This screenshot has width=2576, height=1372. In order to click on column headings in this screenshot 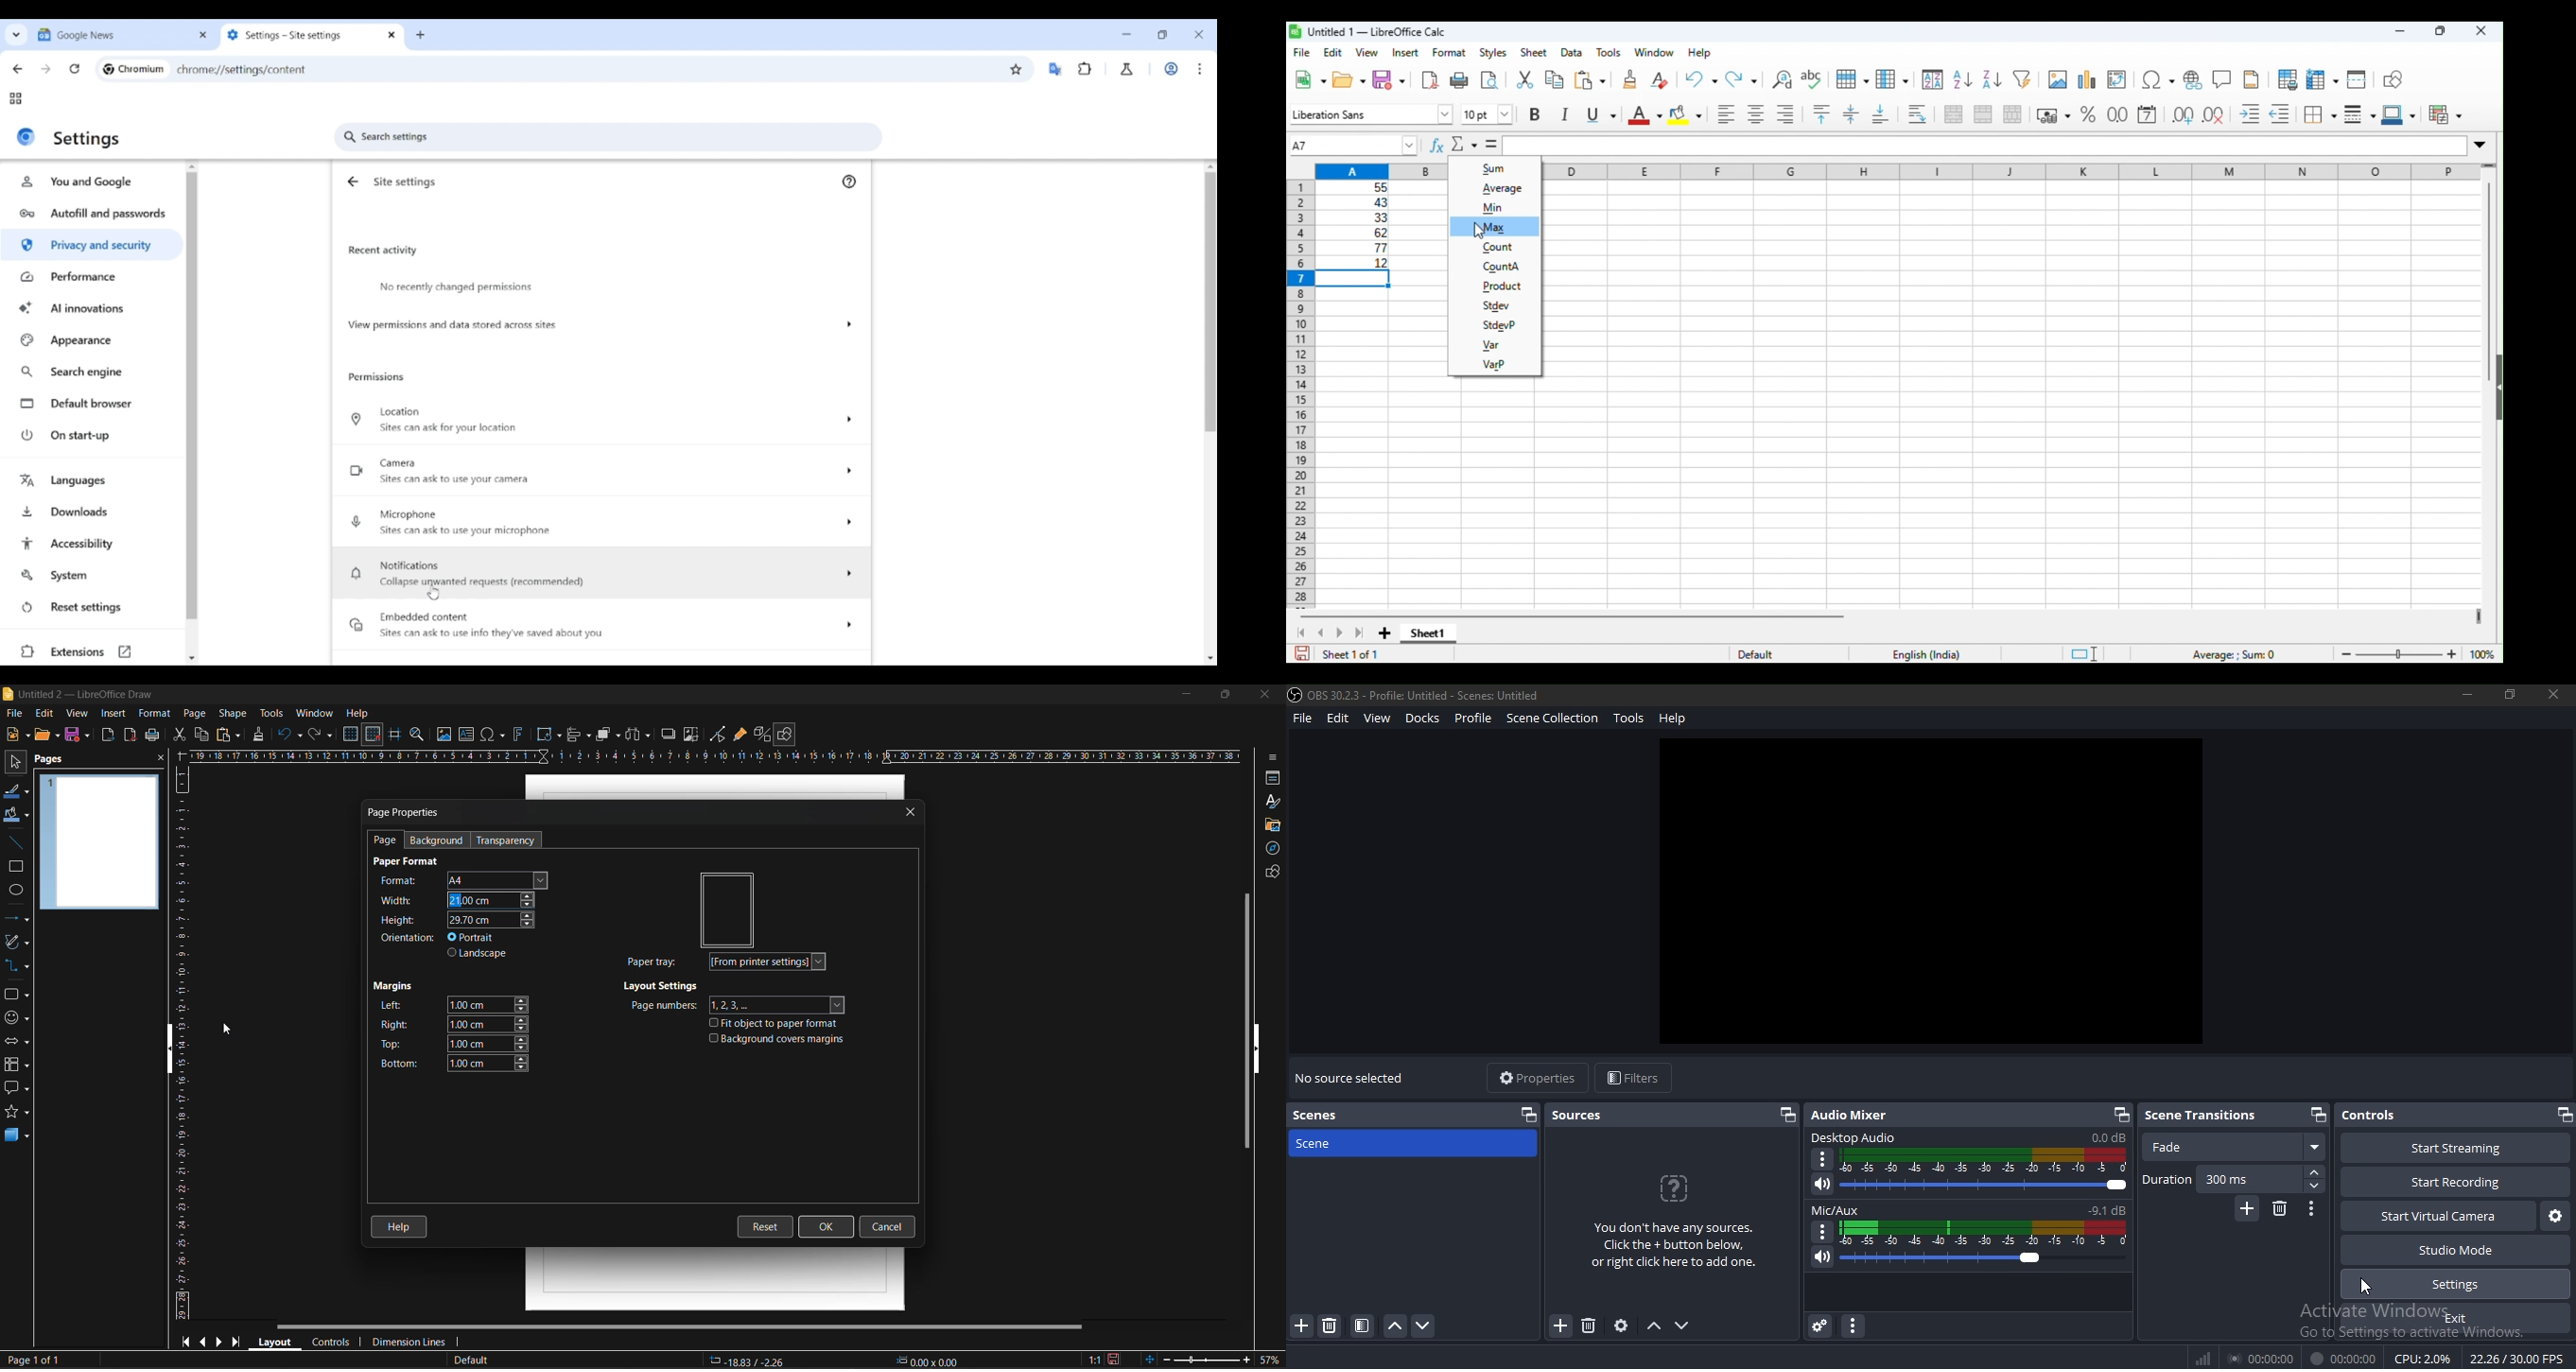, I will do `click(2008, 170)`.